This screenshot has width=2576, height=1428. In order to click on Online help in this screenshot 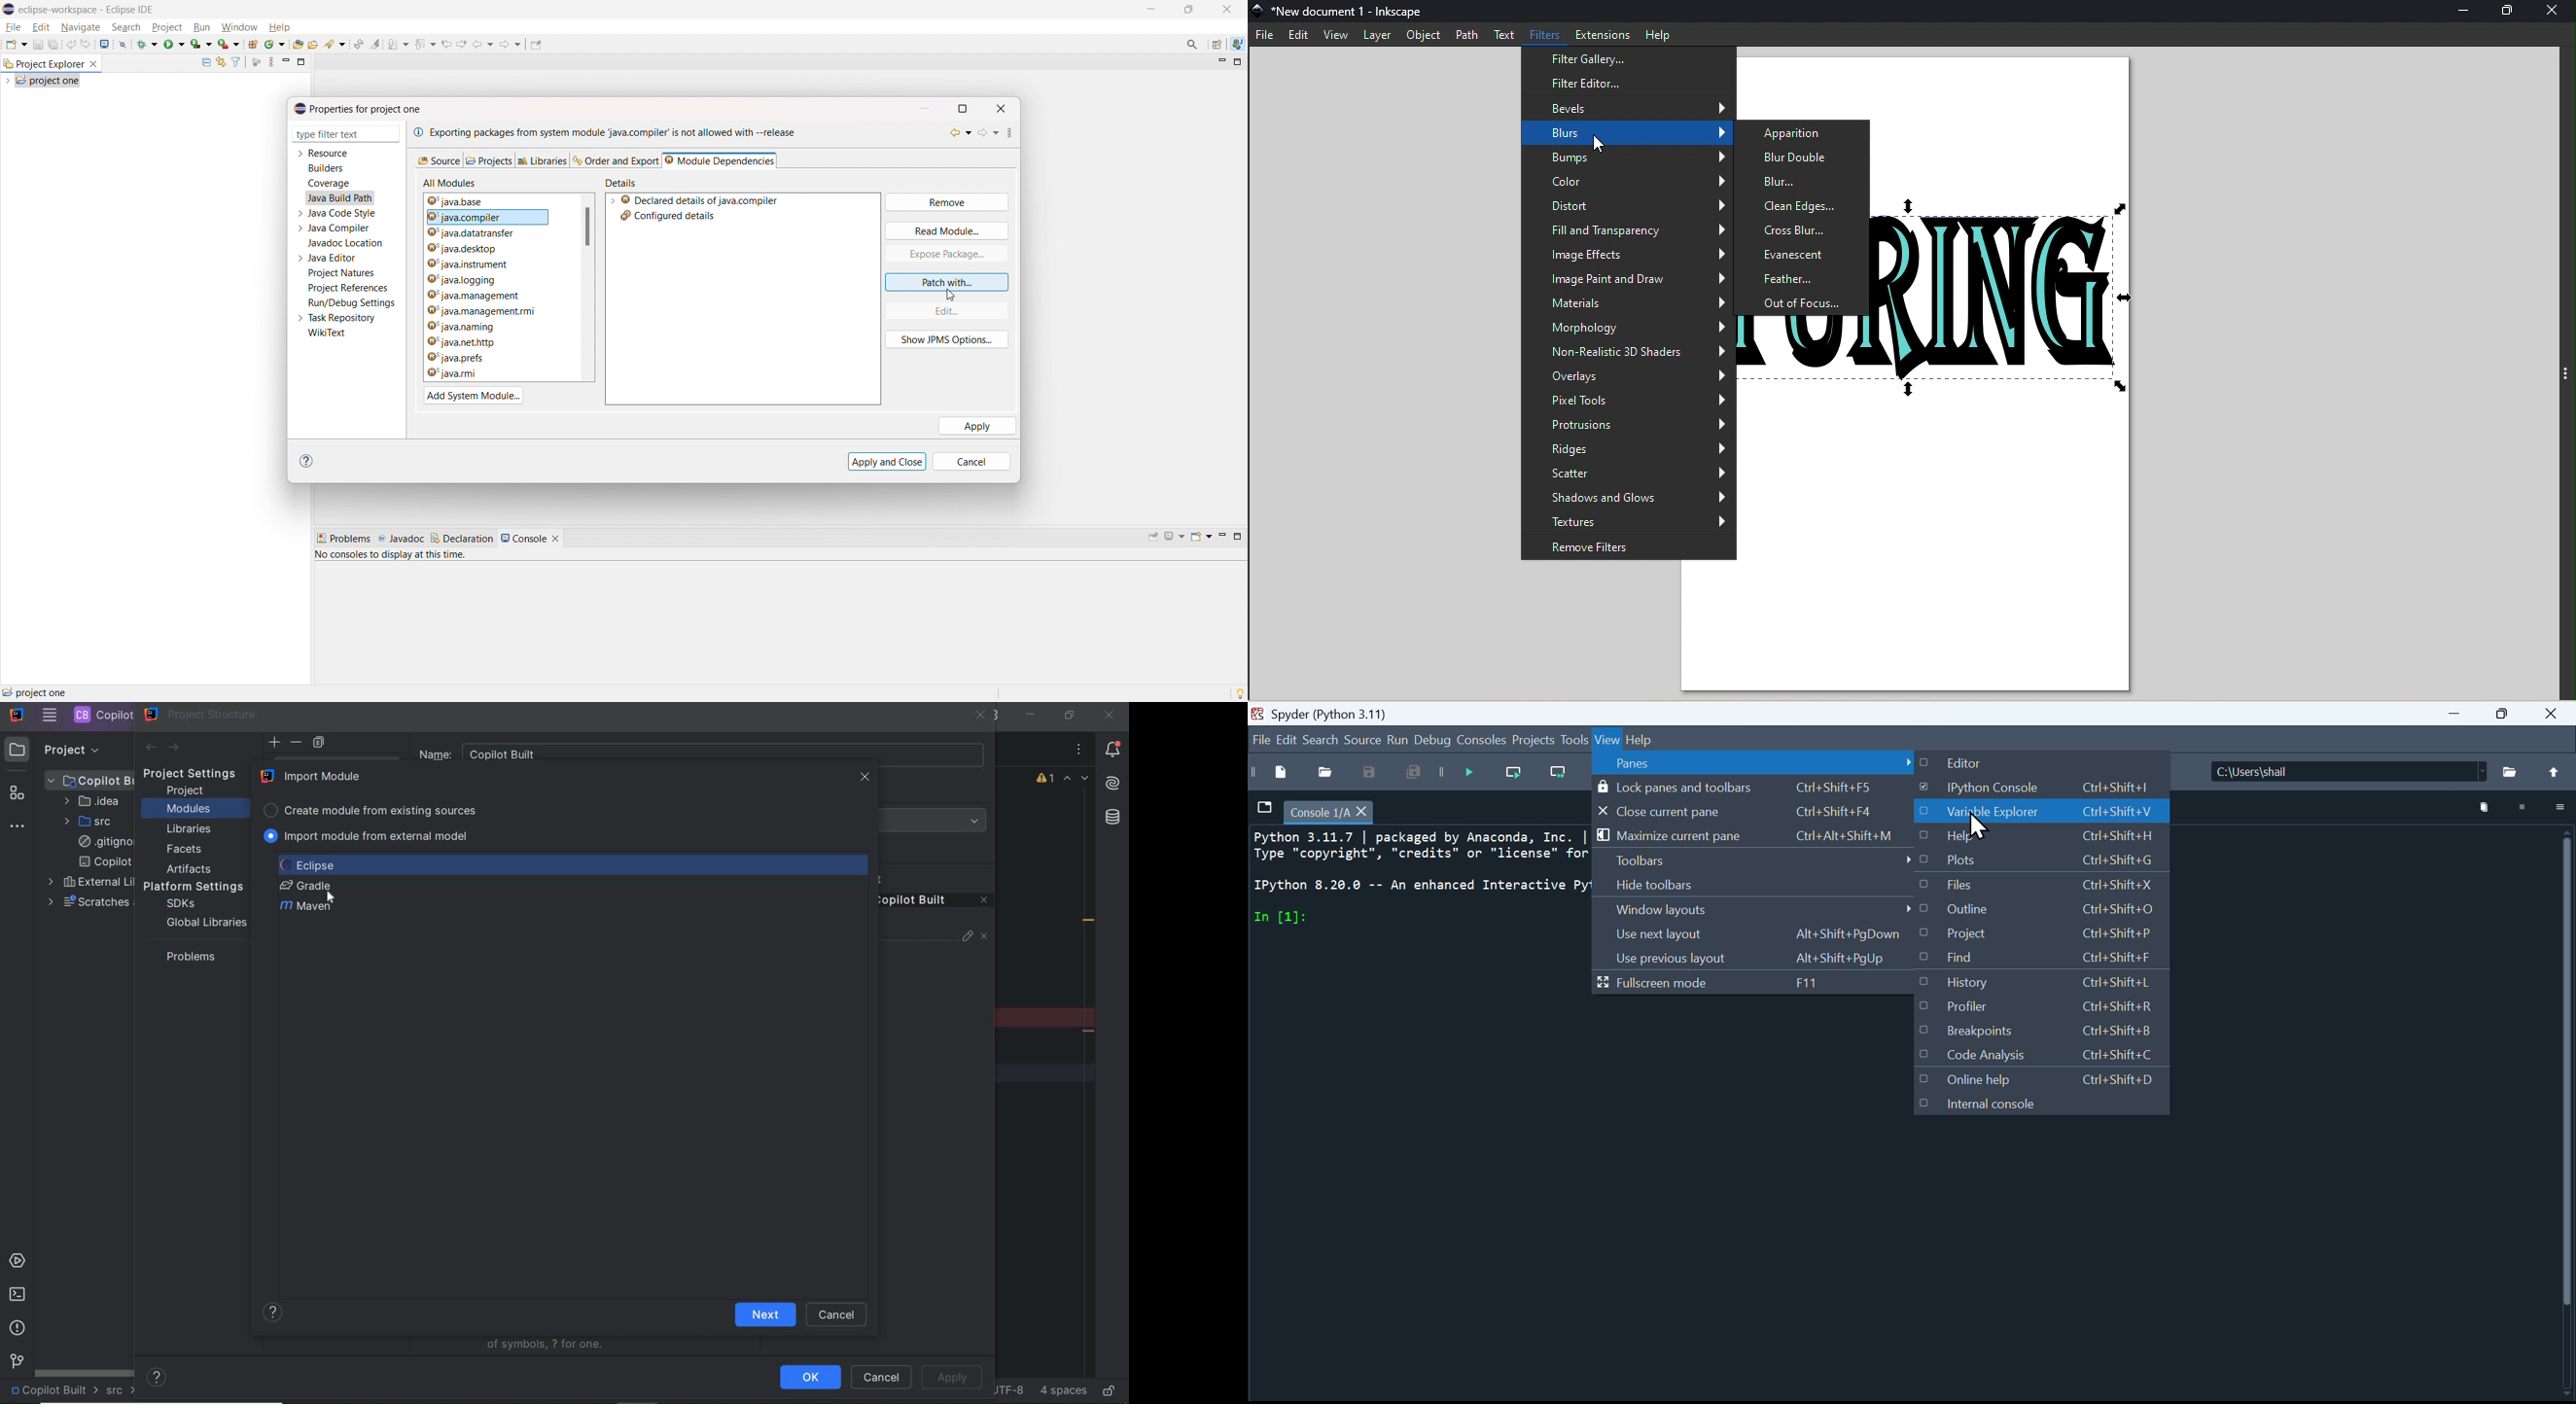, I will do `click(2041, 1079)`.